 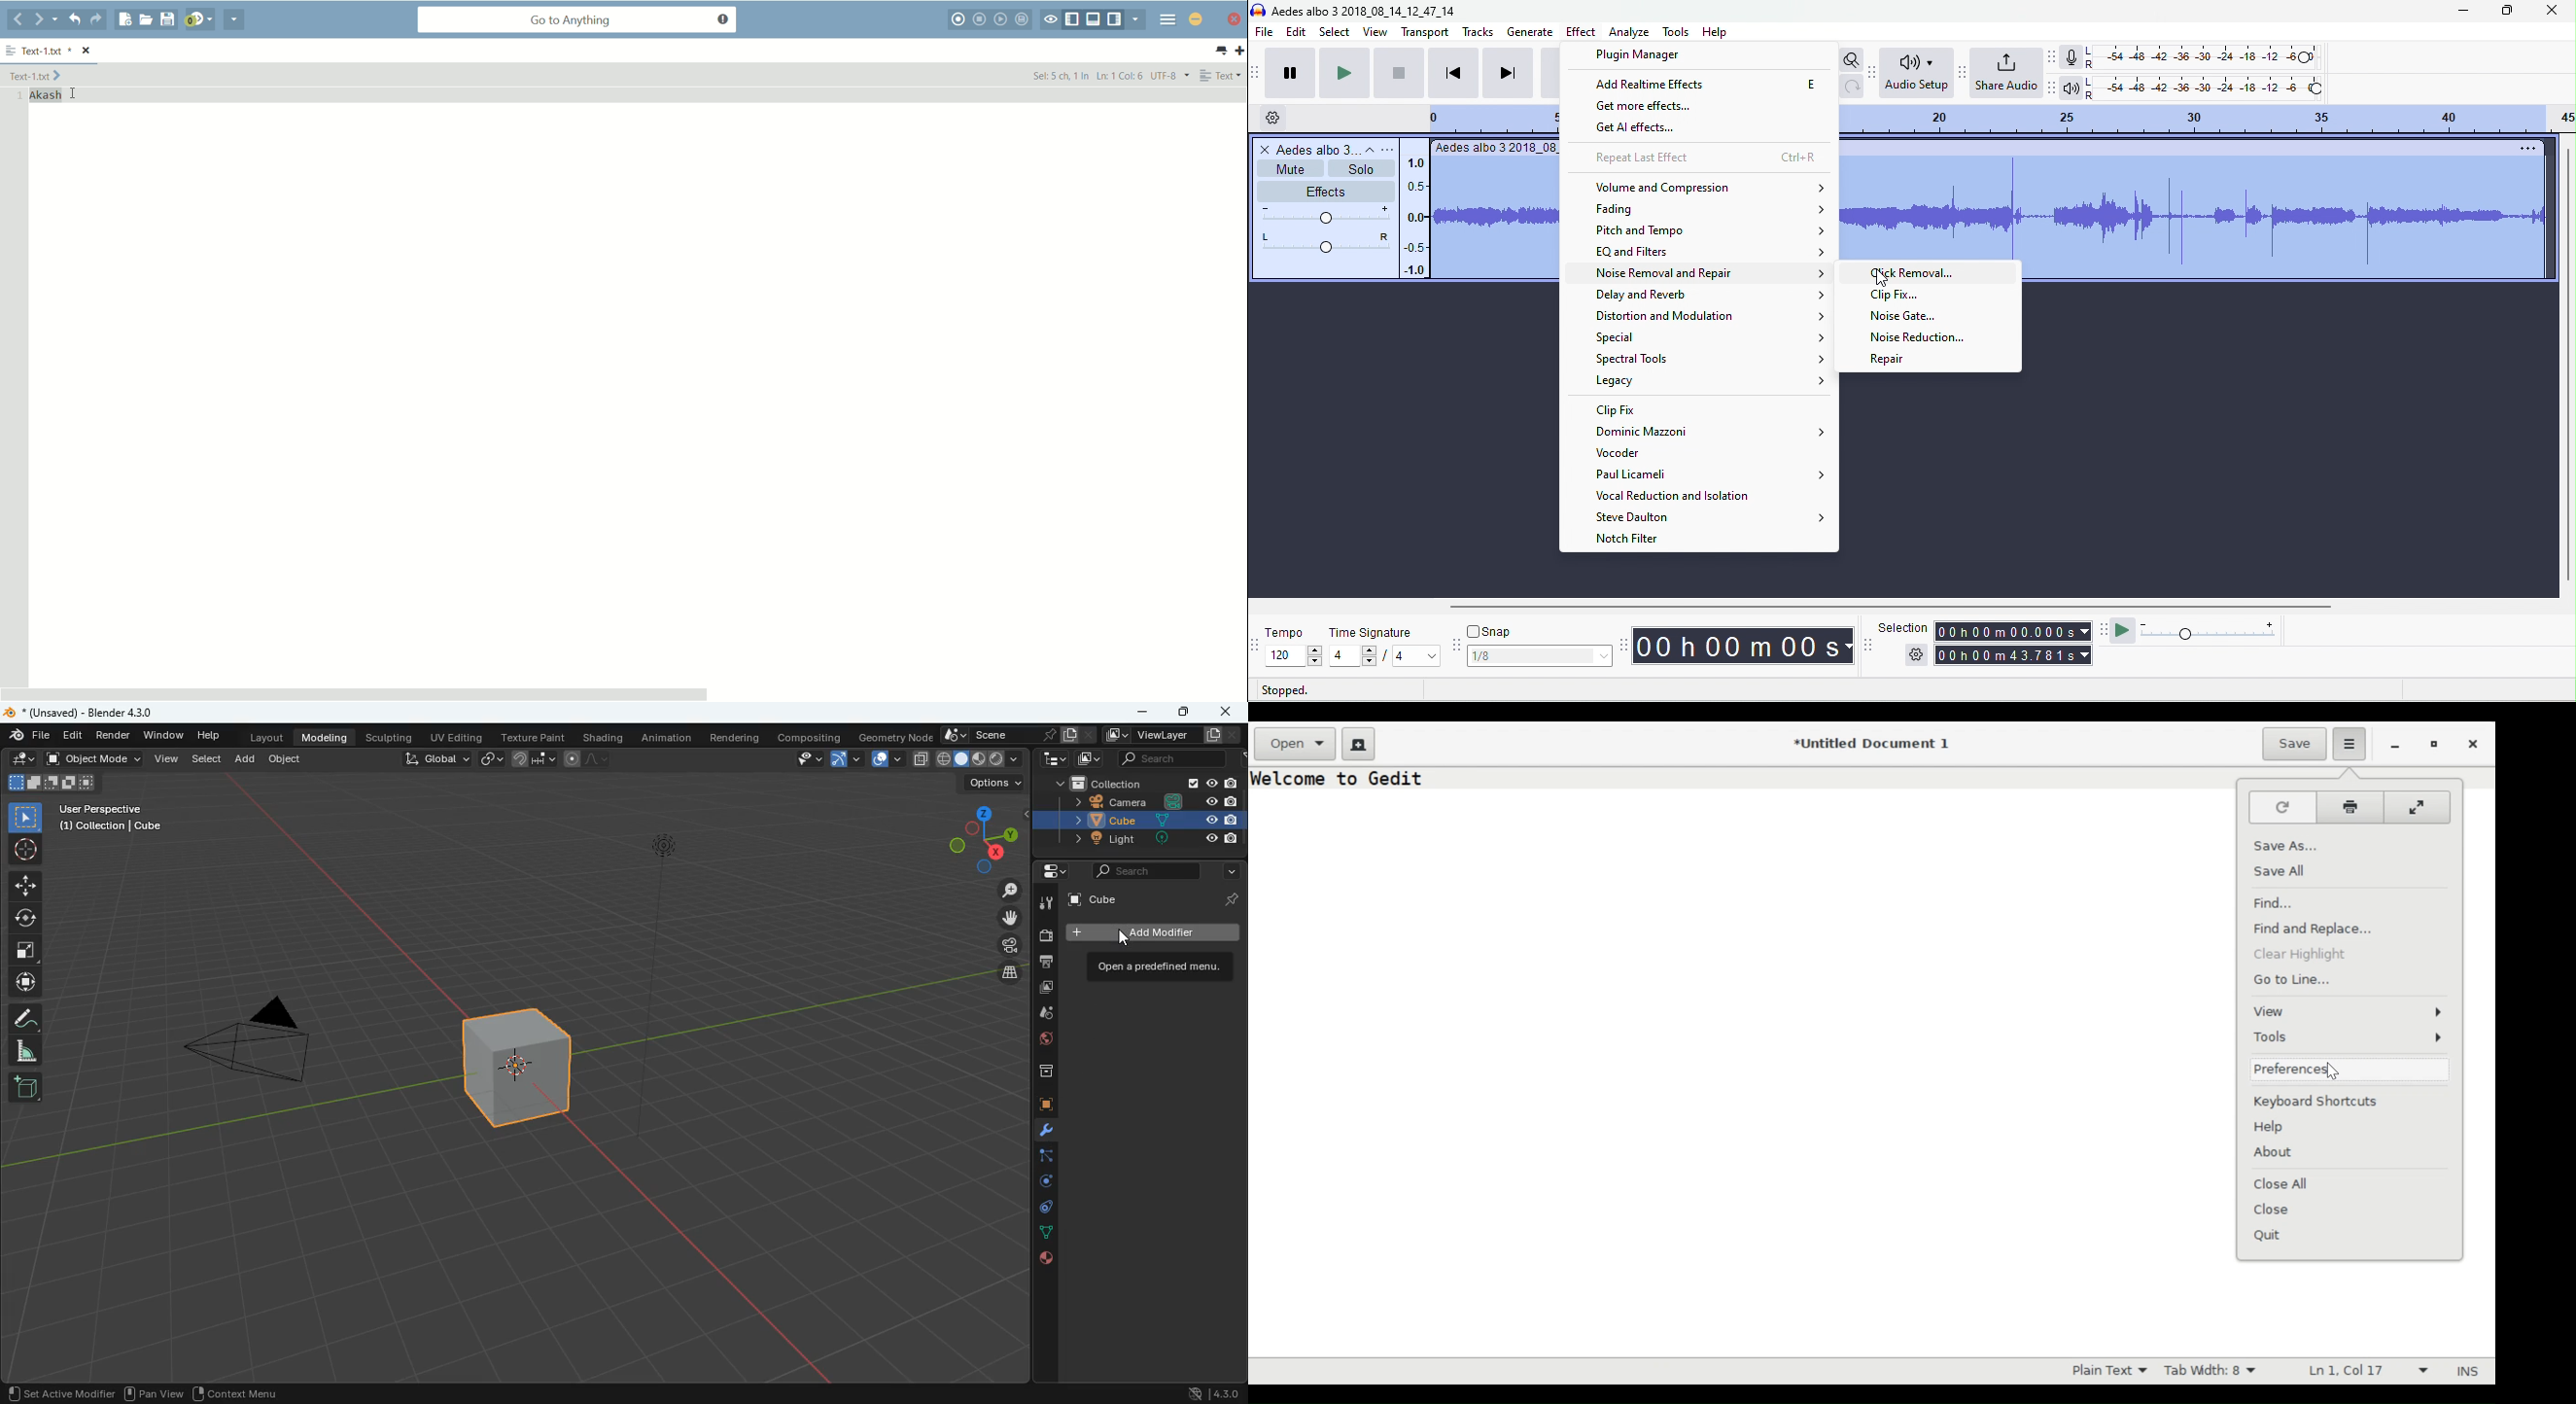 I want to click on version, so click(x=1216, y=1393).